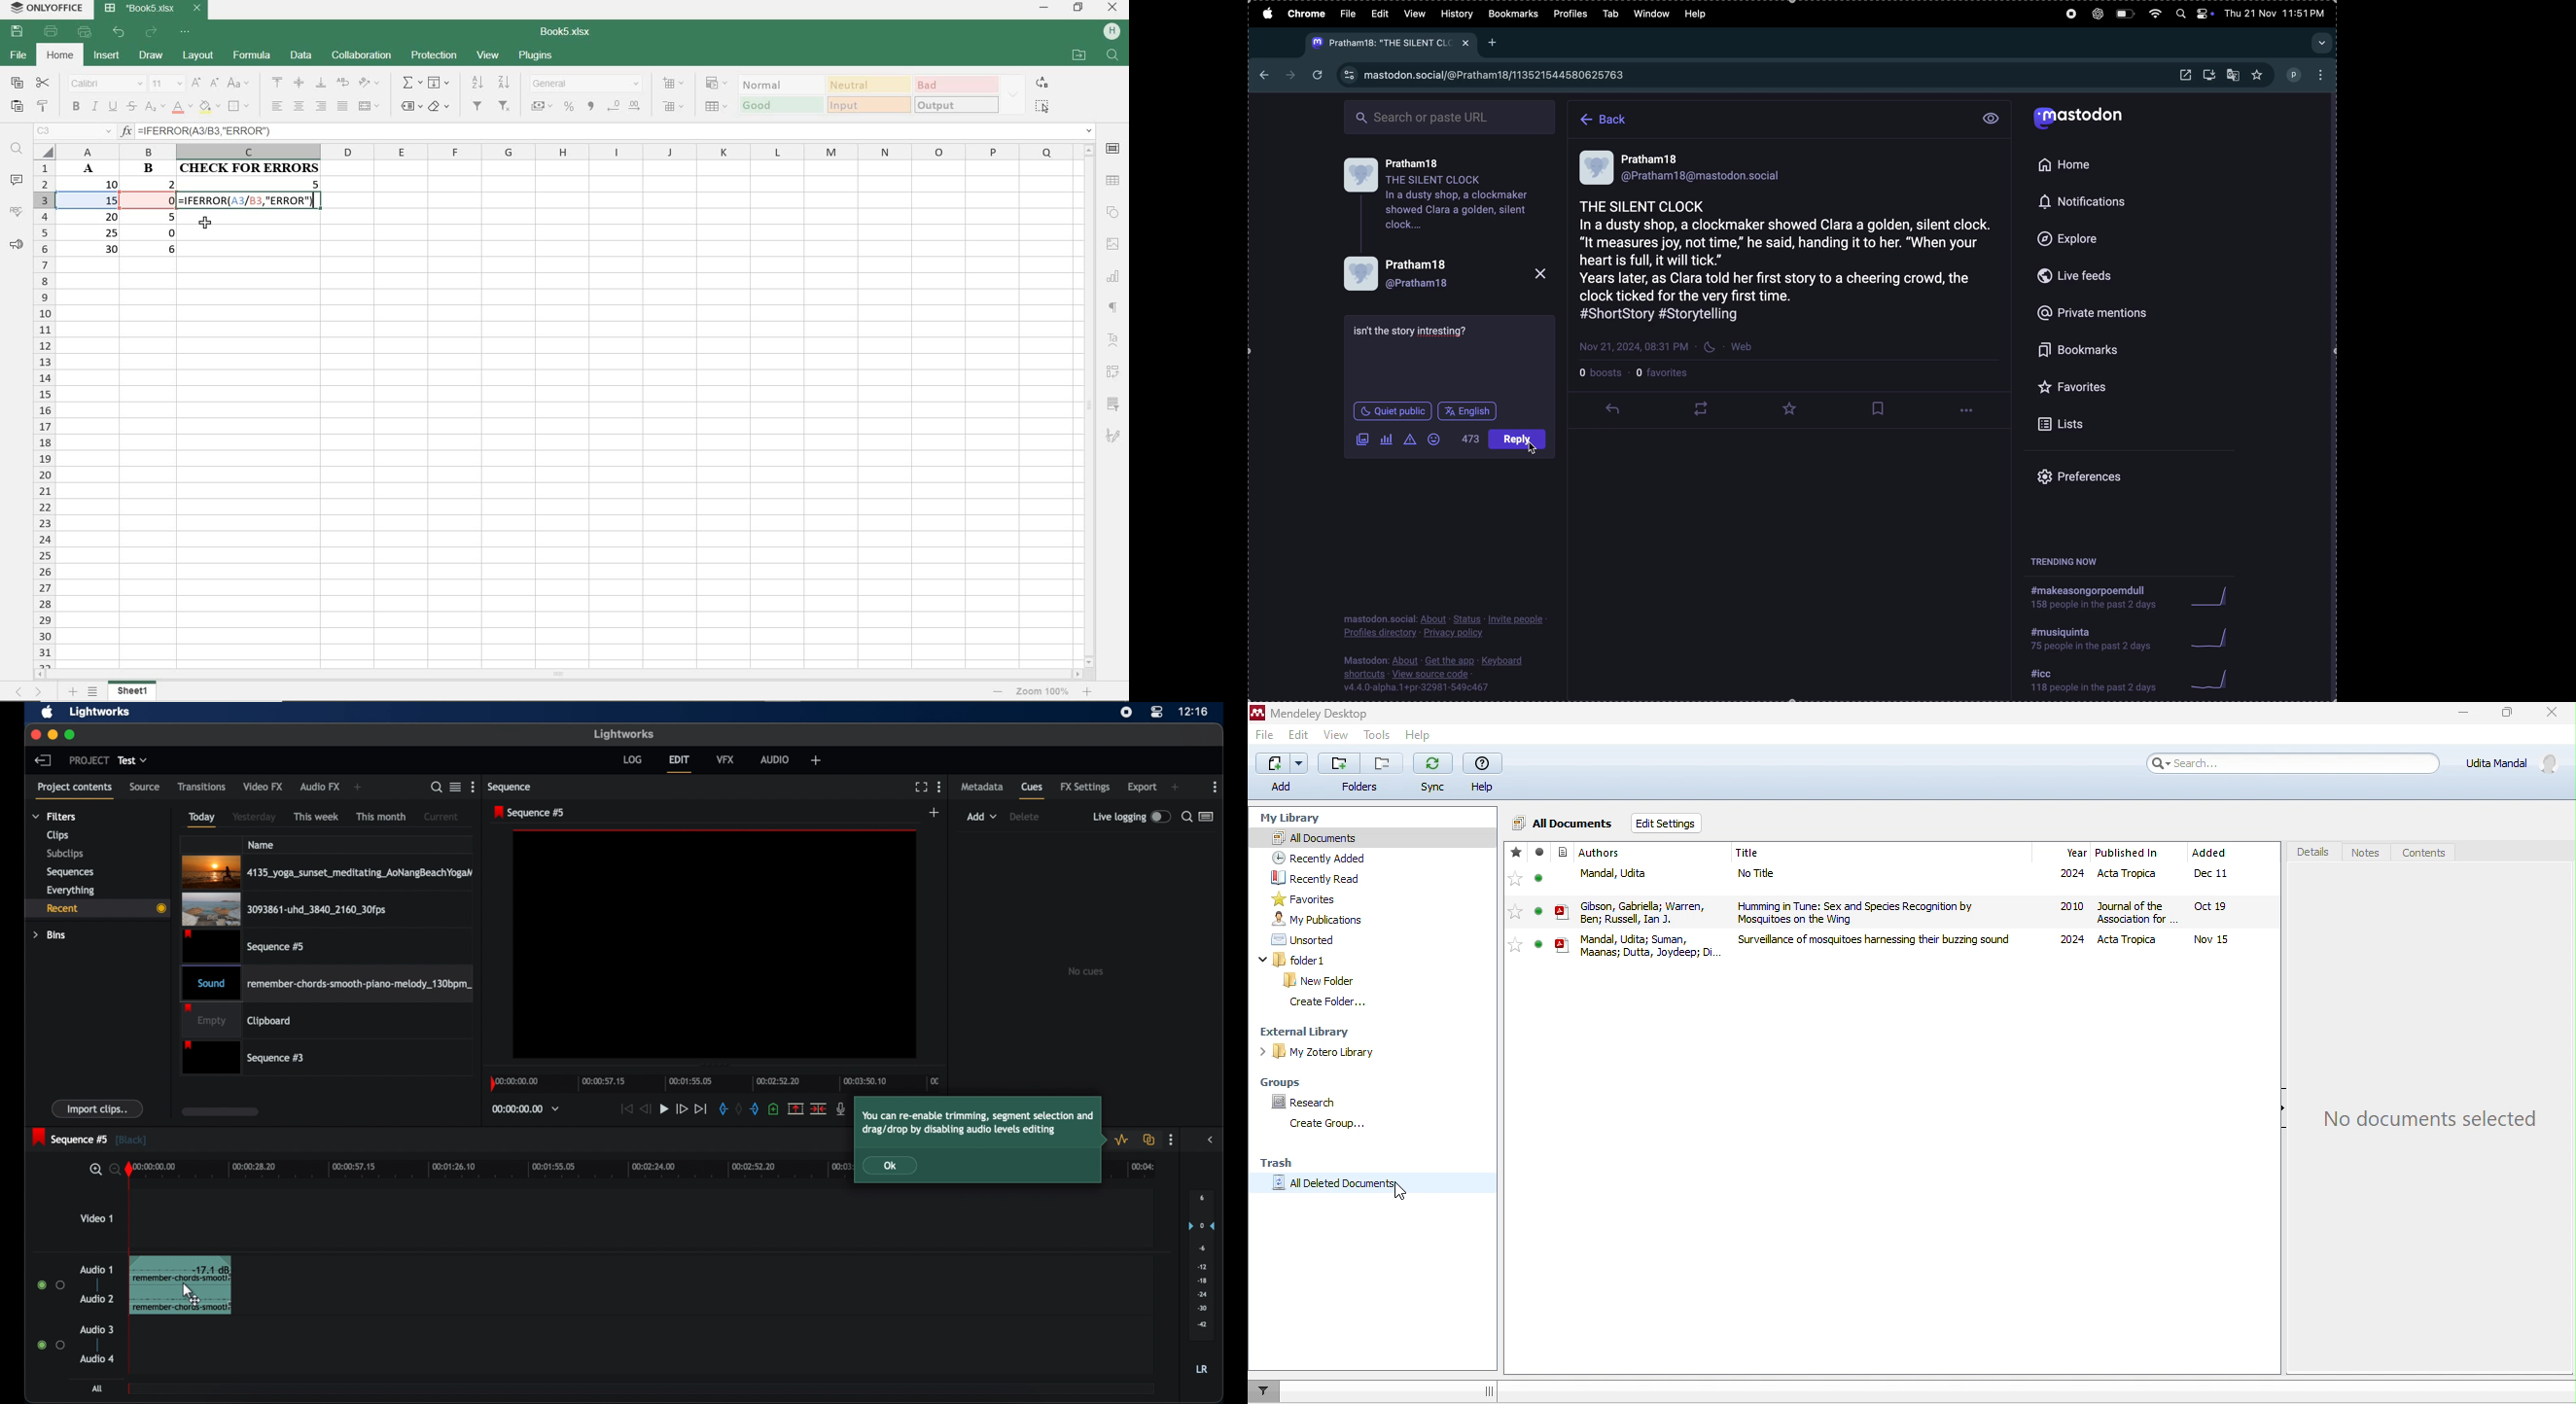 This screenshot has height=1428, width=2576. What do you see at coordinates (1325, 1054) in the screenshot?
I see `my zotero library` at bounding box center [1325, 1054].